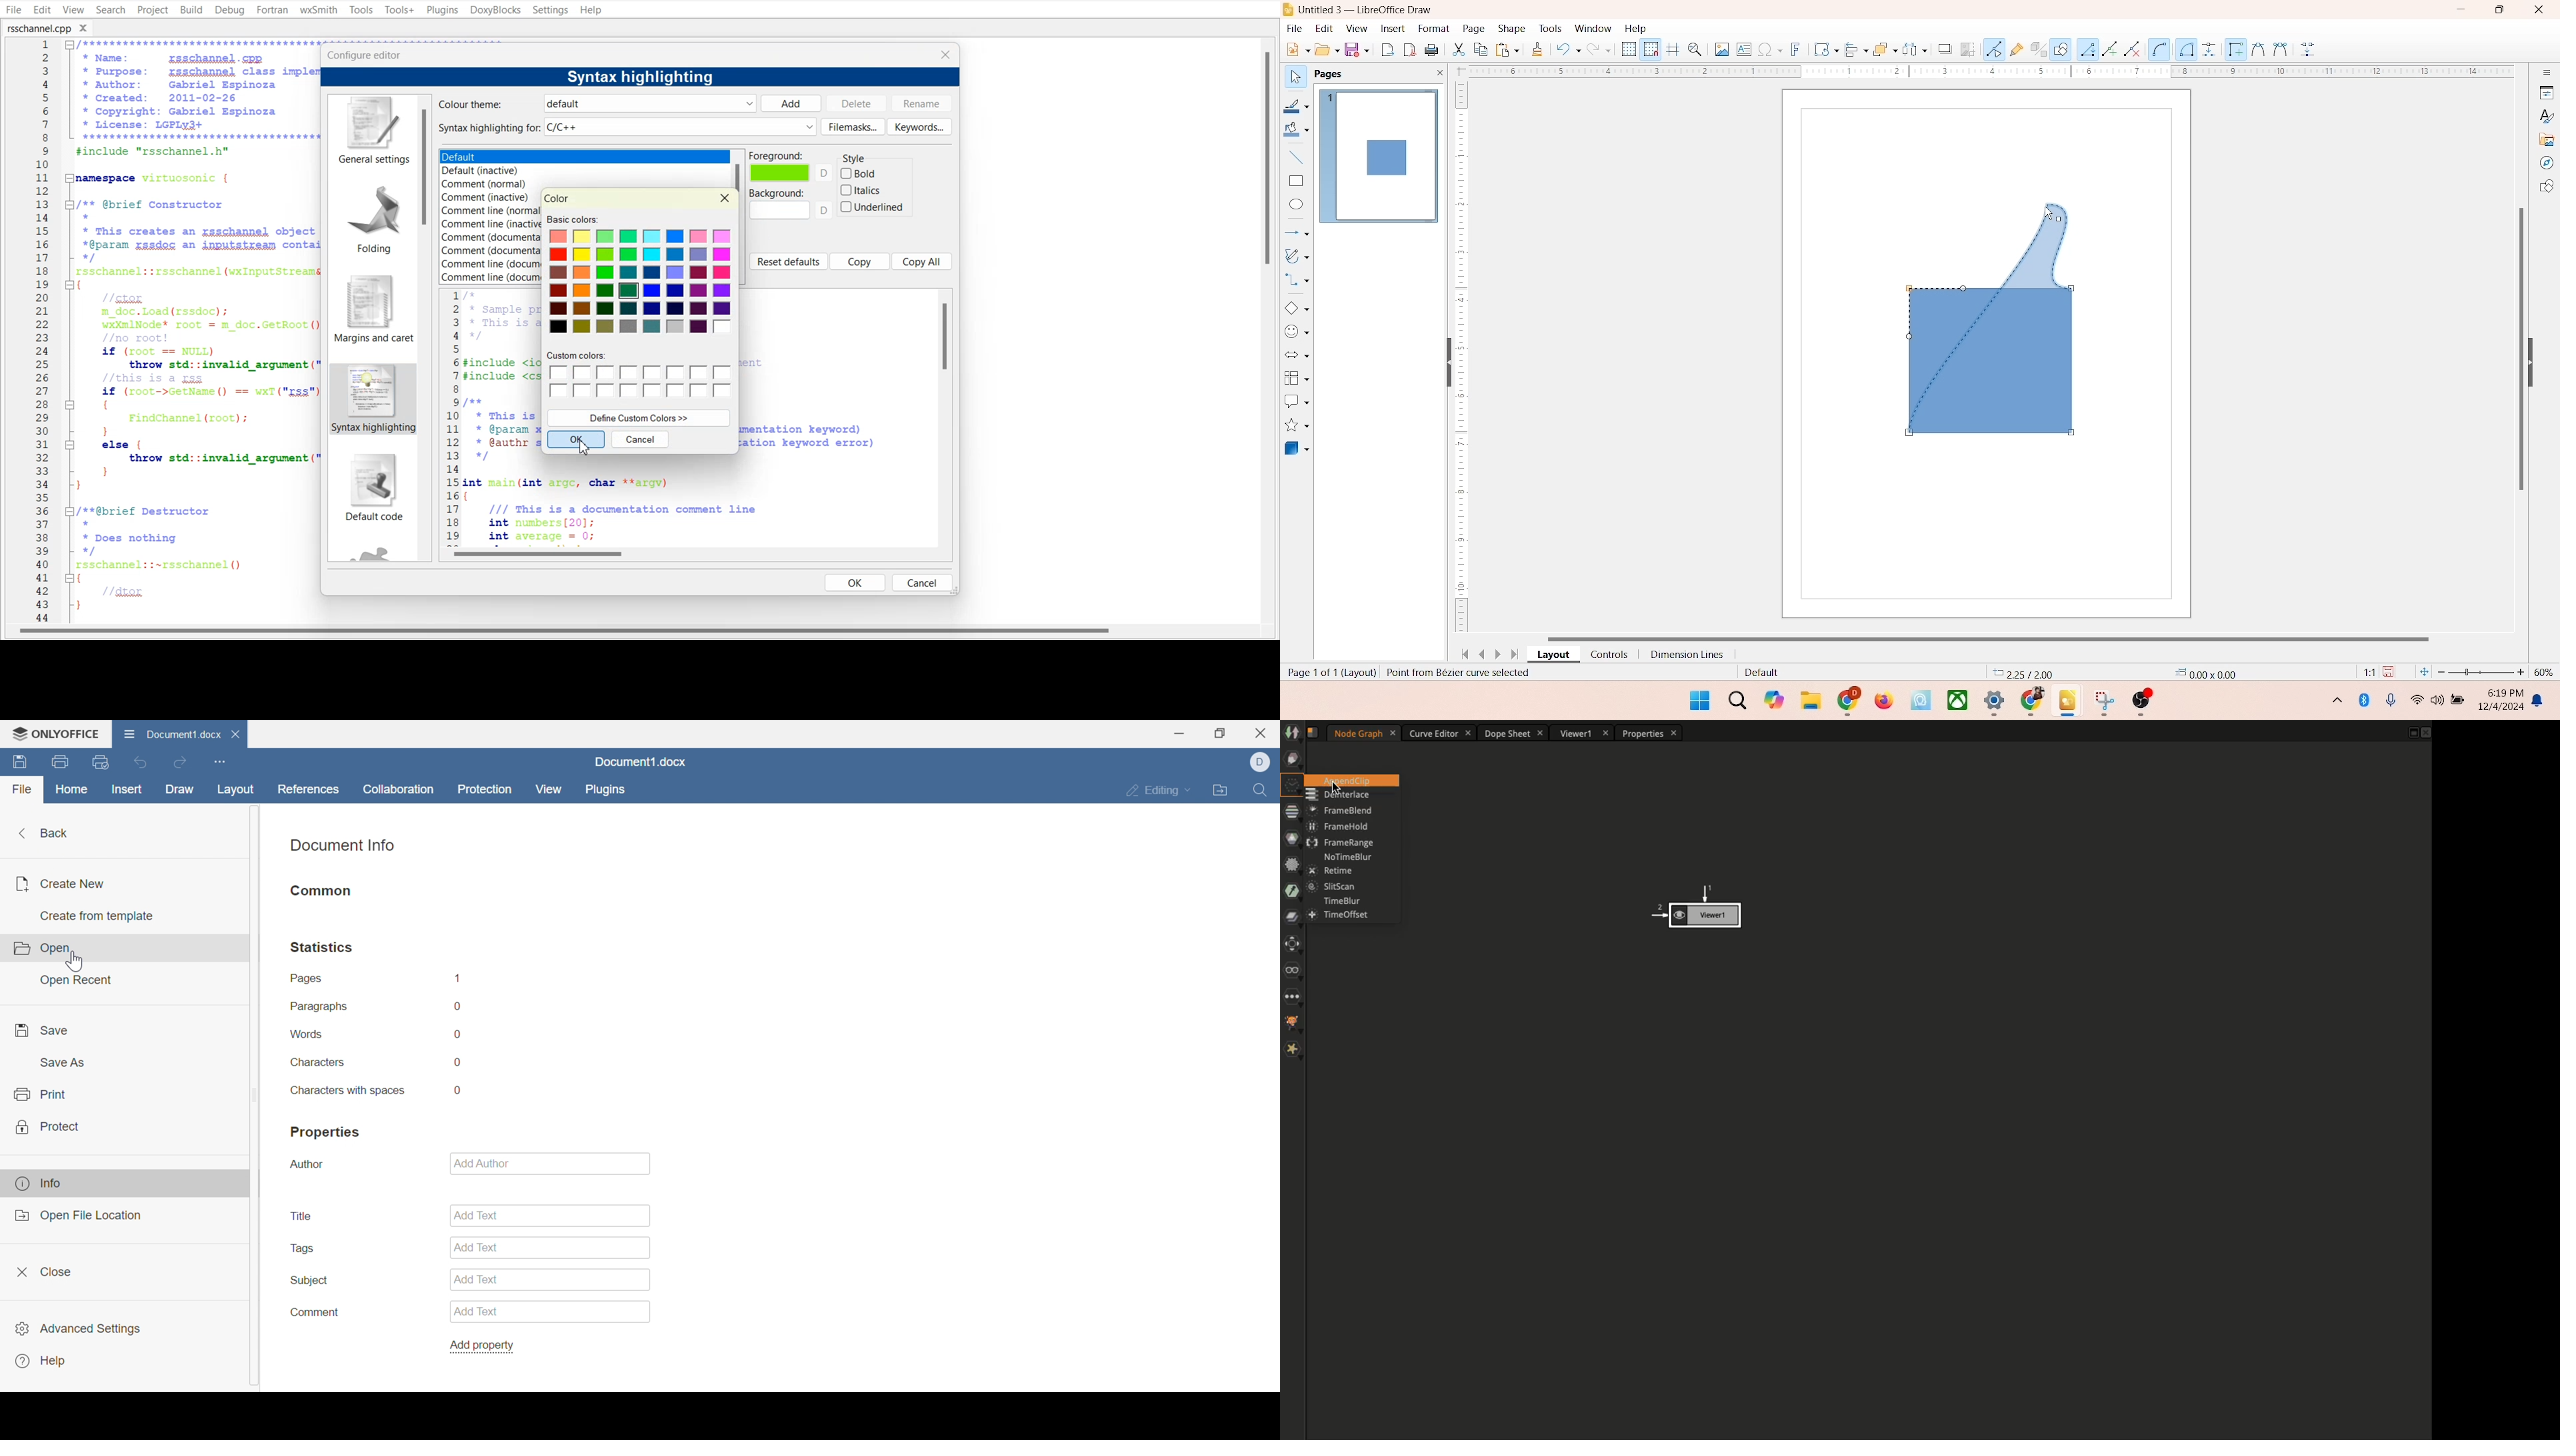 This screenshot has width=2576, height=1456. What do you see at coordinates (856, 103) in the screenshot?
I see `Delete` at bounding box center [856, 103].